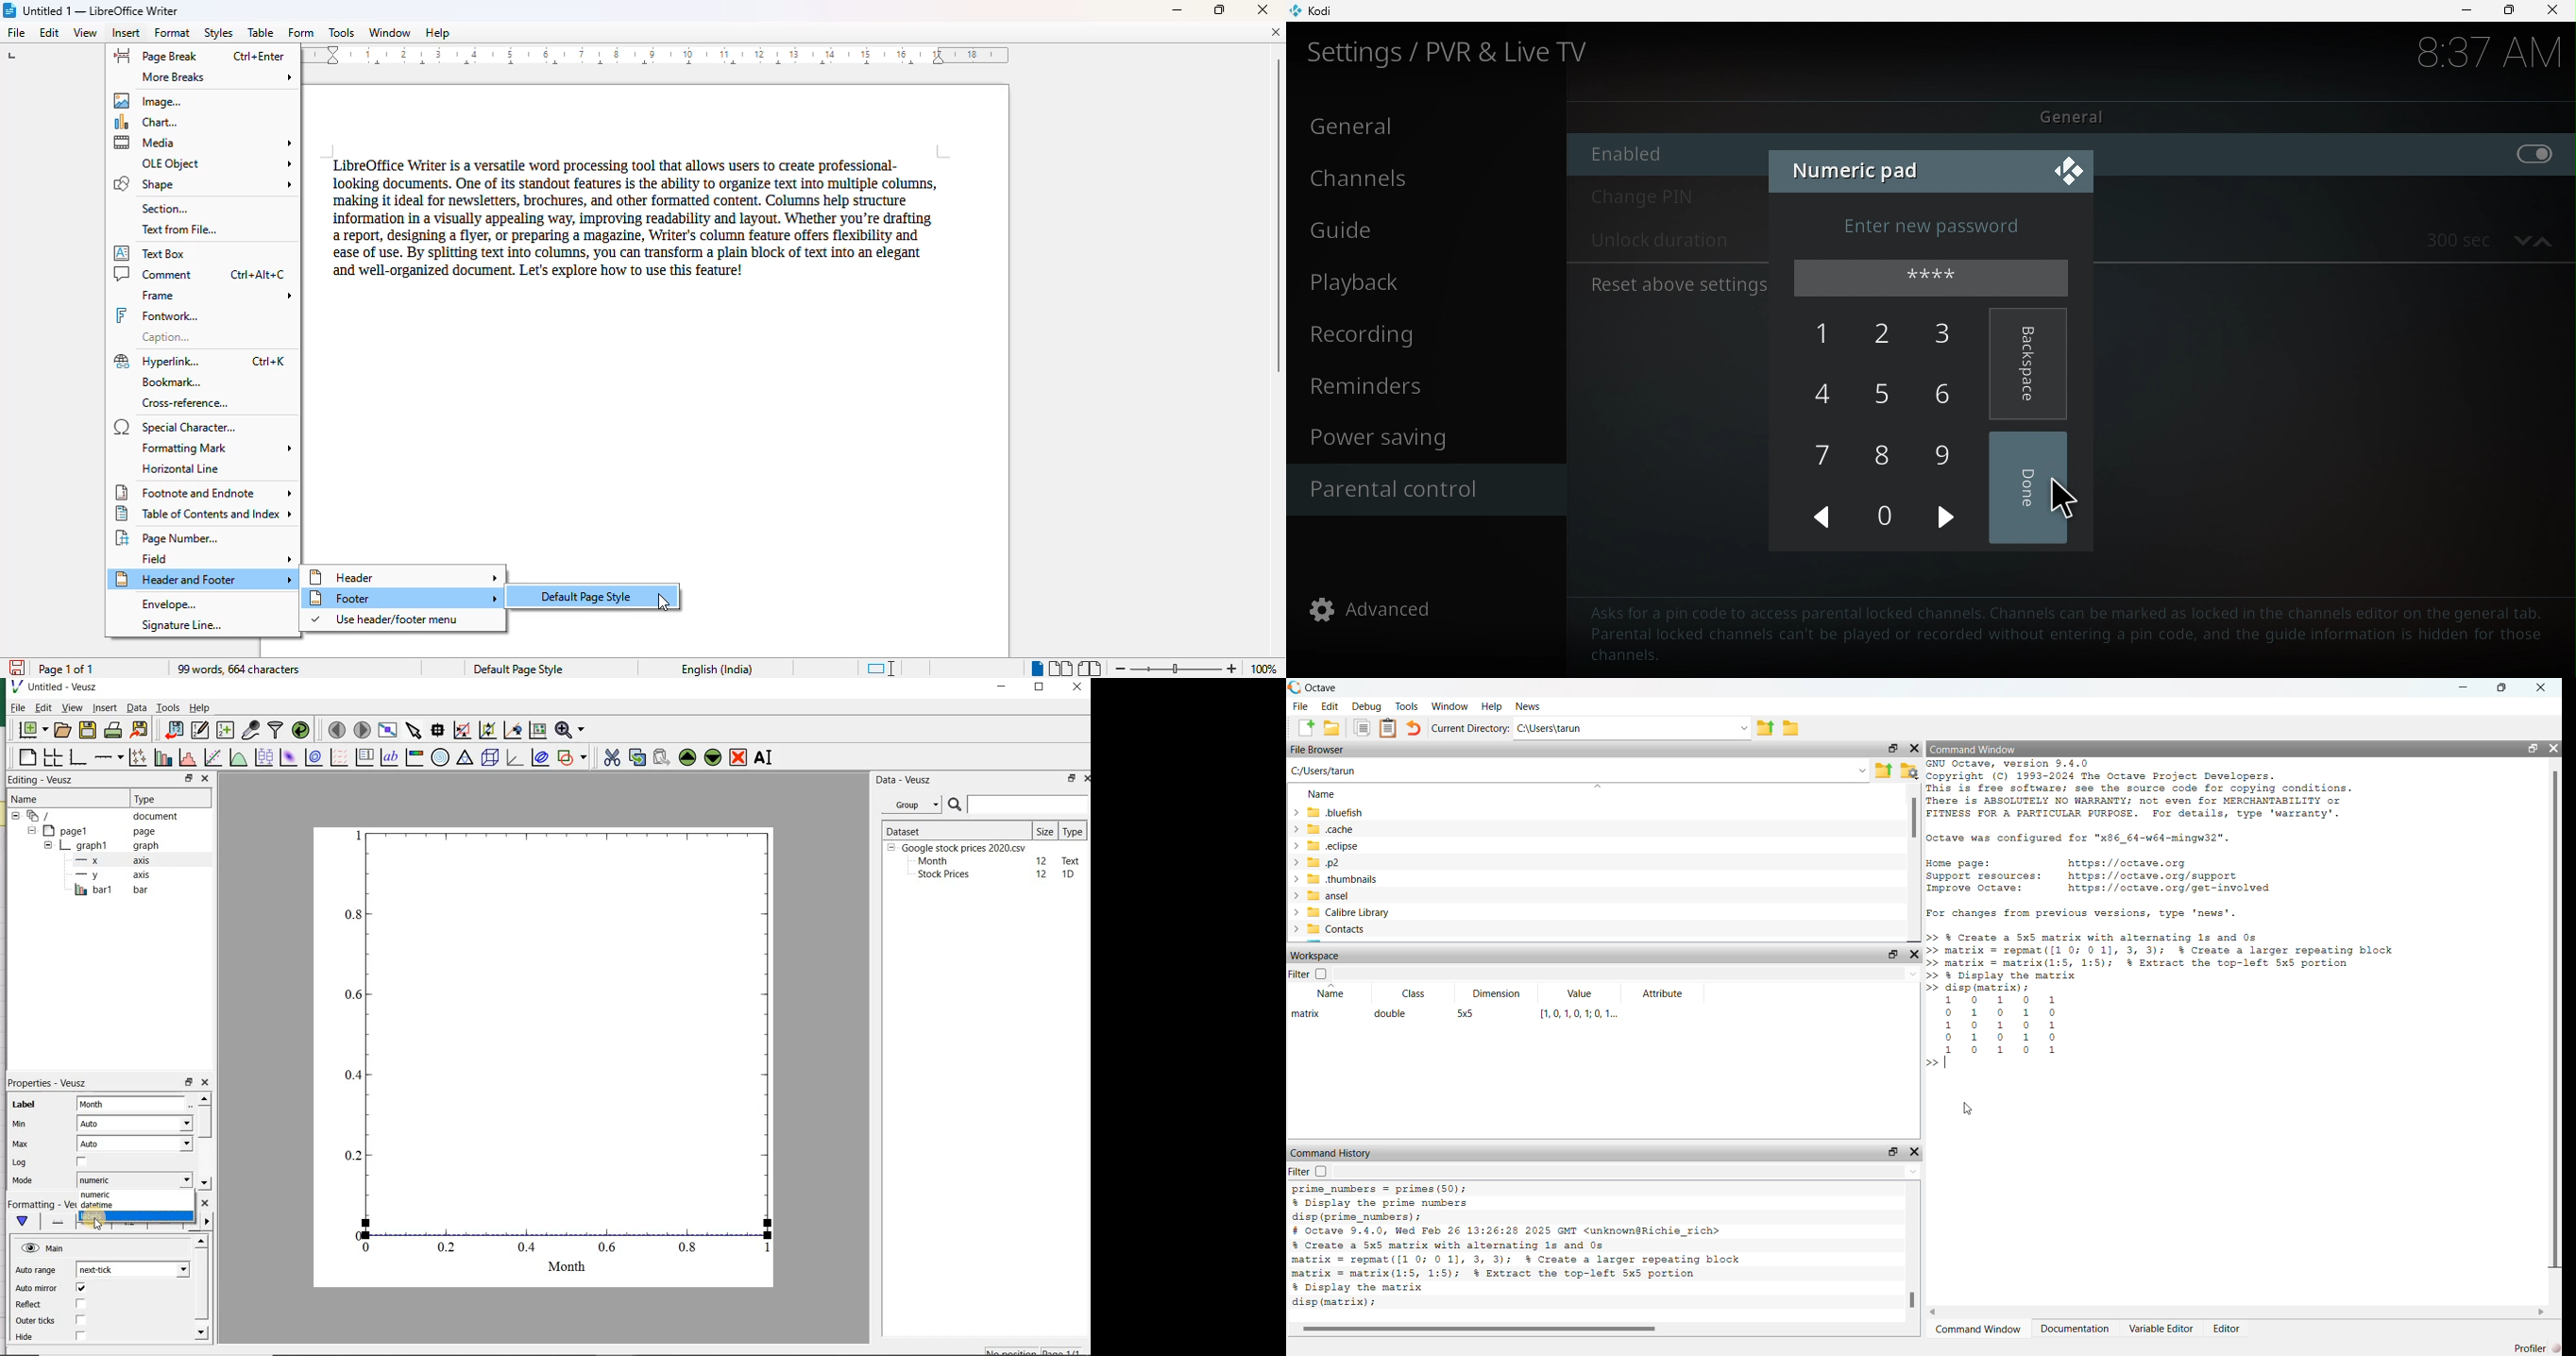 The image size is (2576, 1372). Describe the element at coordinates (1391, 1013) in the screenshot. I see `double` at that location.